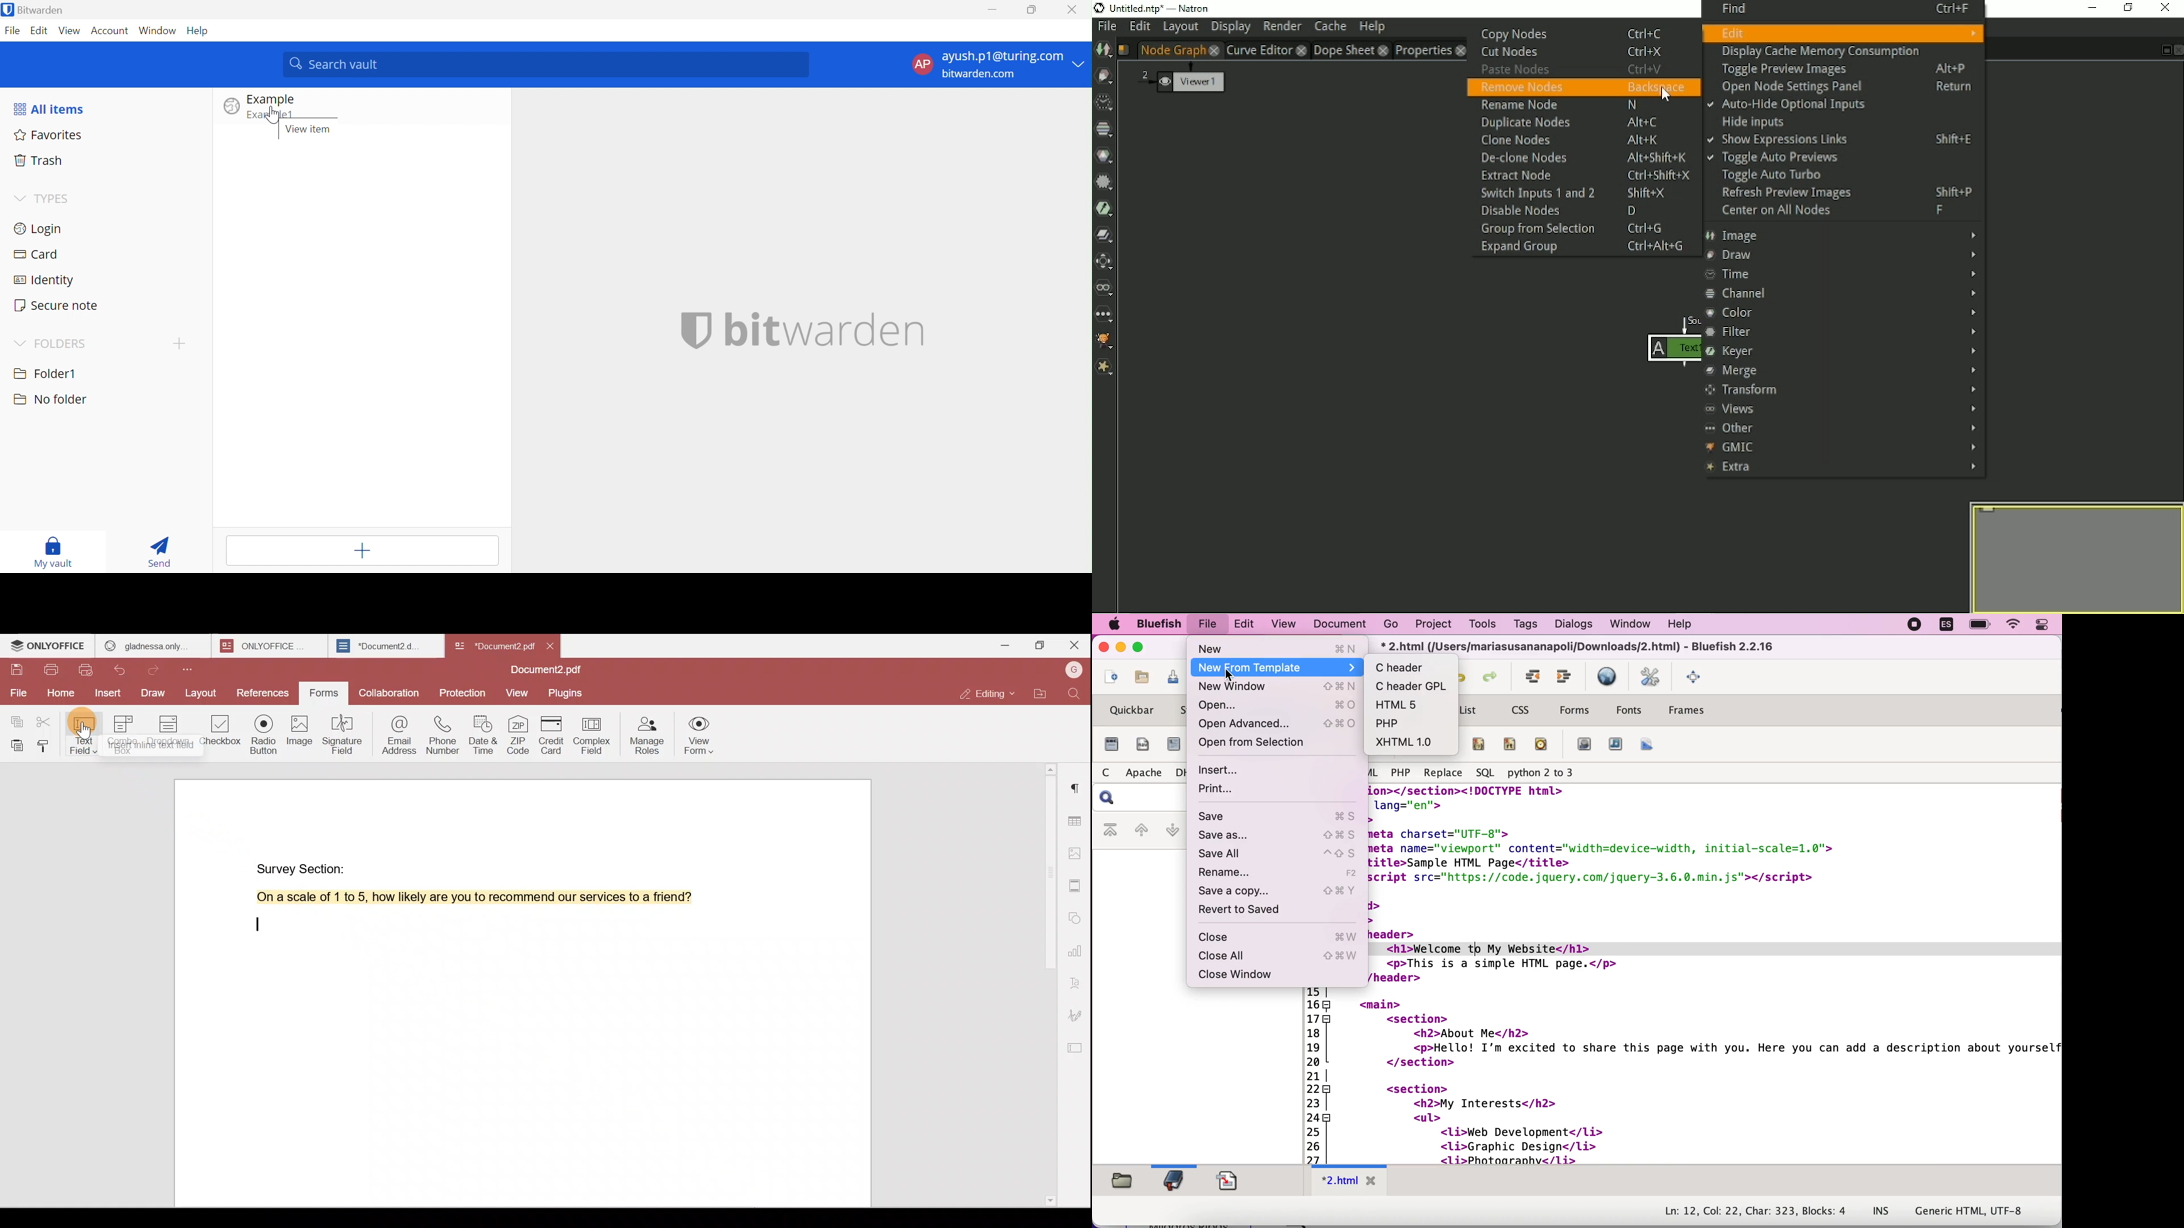 The image size is (2184, 1232). I want to click on close all, so click(1281, 956).